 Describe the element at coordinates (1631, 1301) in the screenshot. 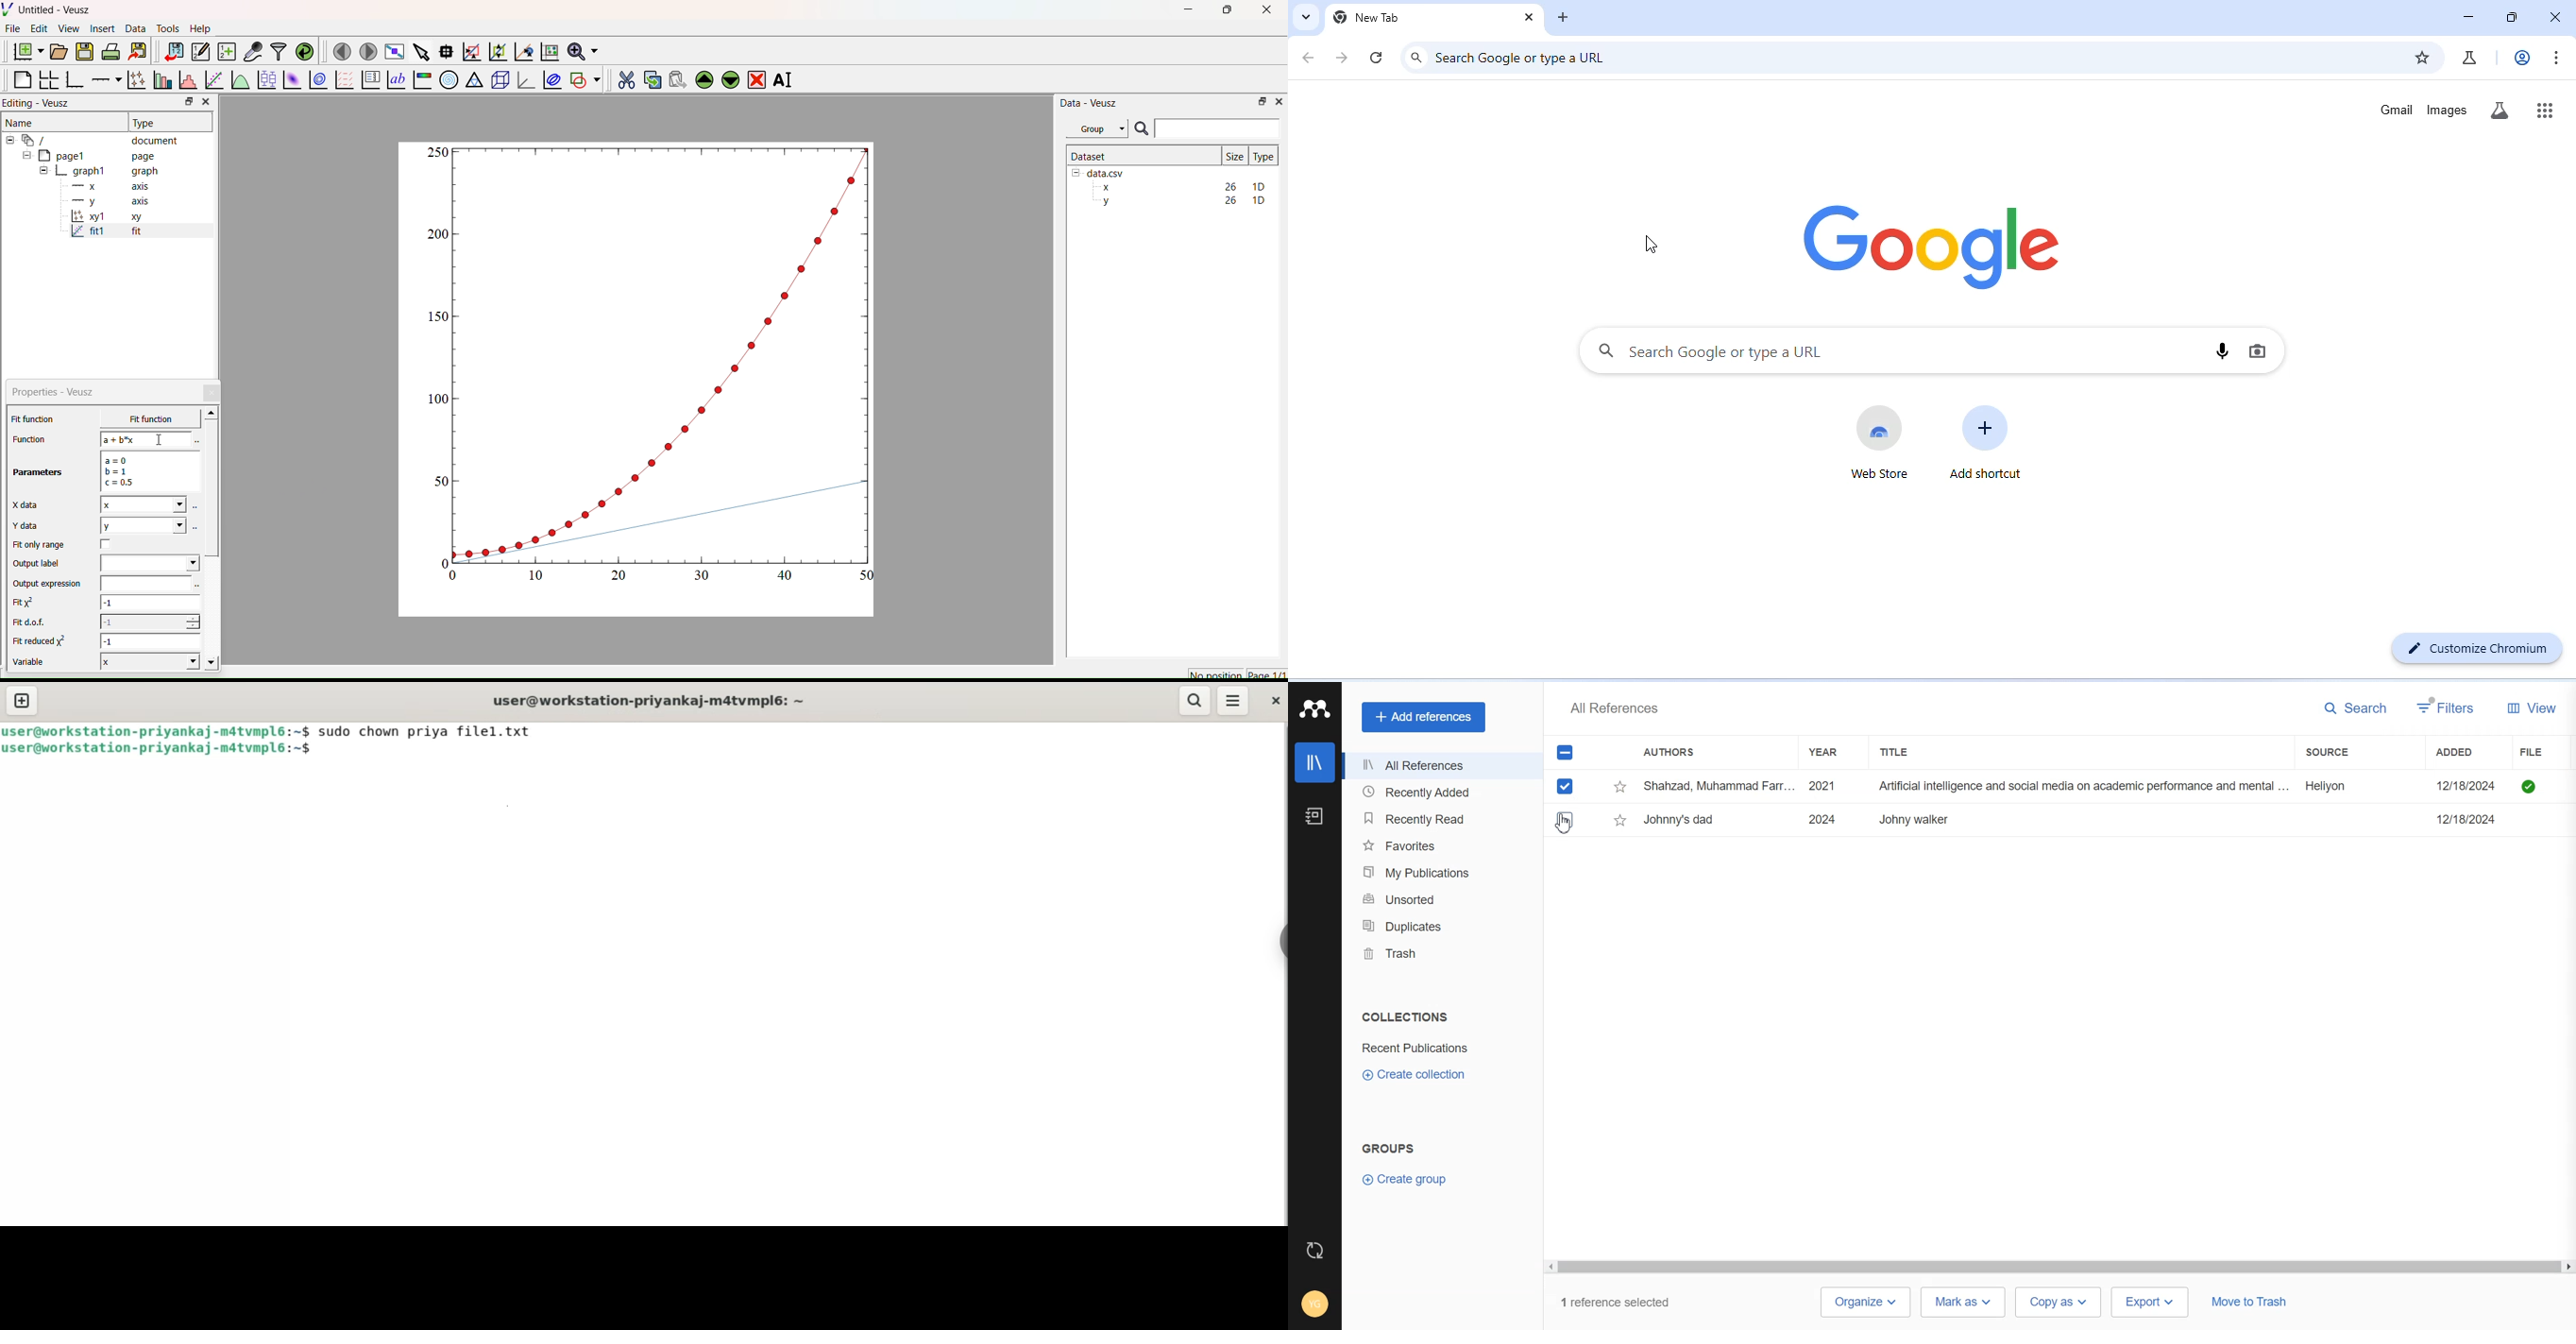

I see `1 reference selected` at that location.